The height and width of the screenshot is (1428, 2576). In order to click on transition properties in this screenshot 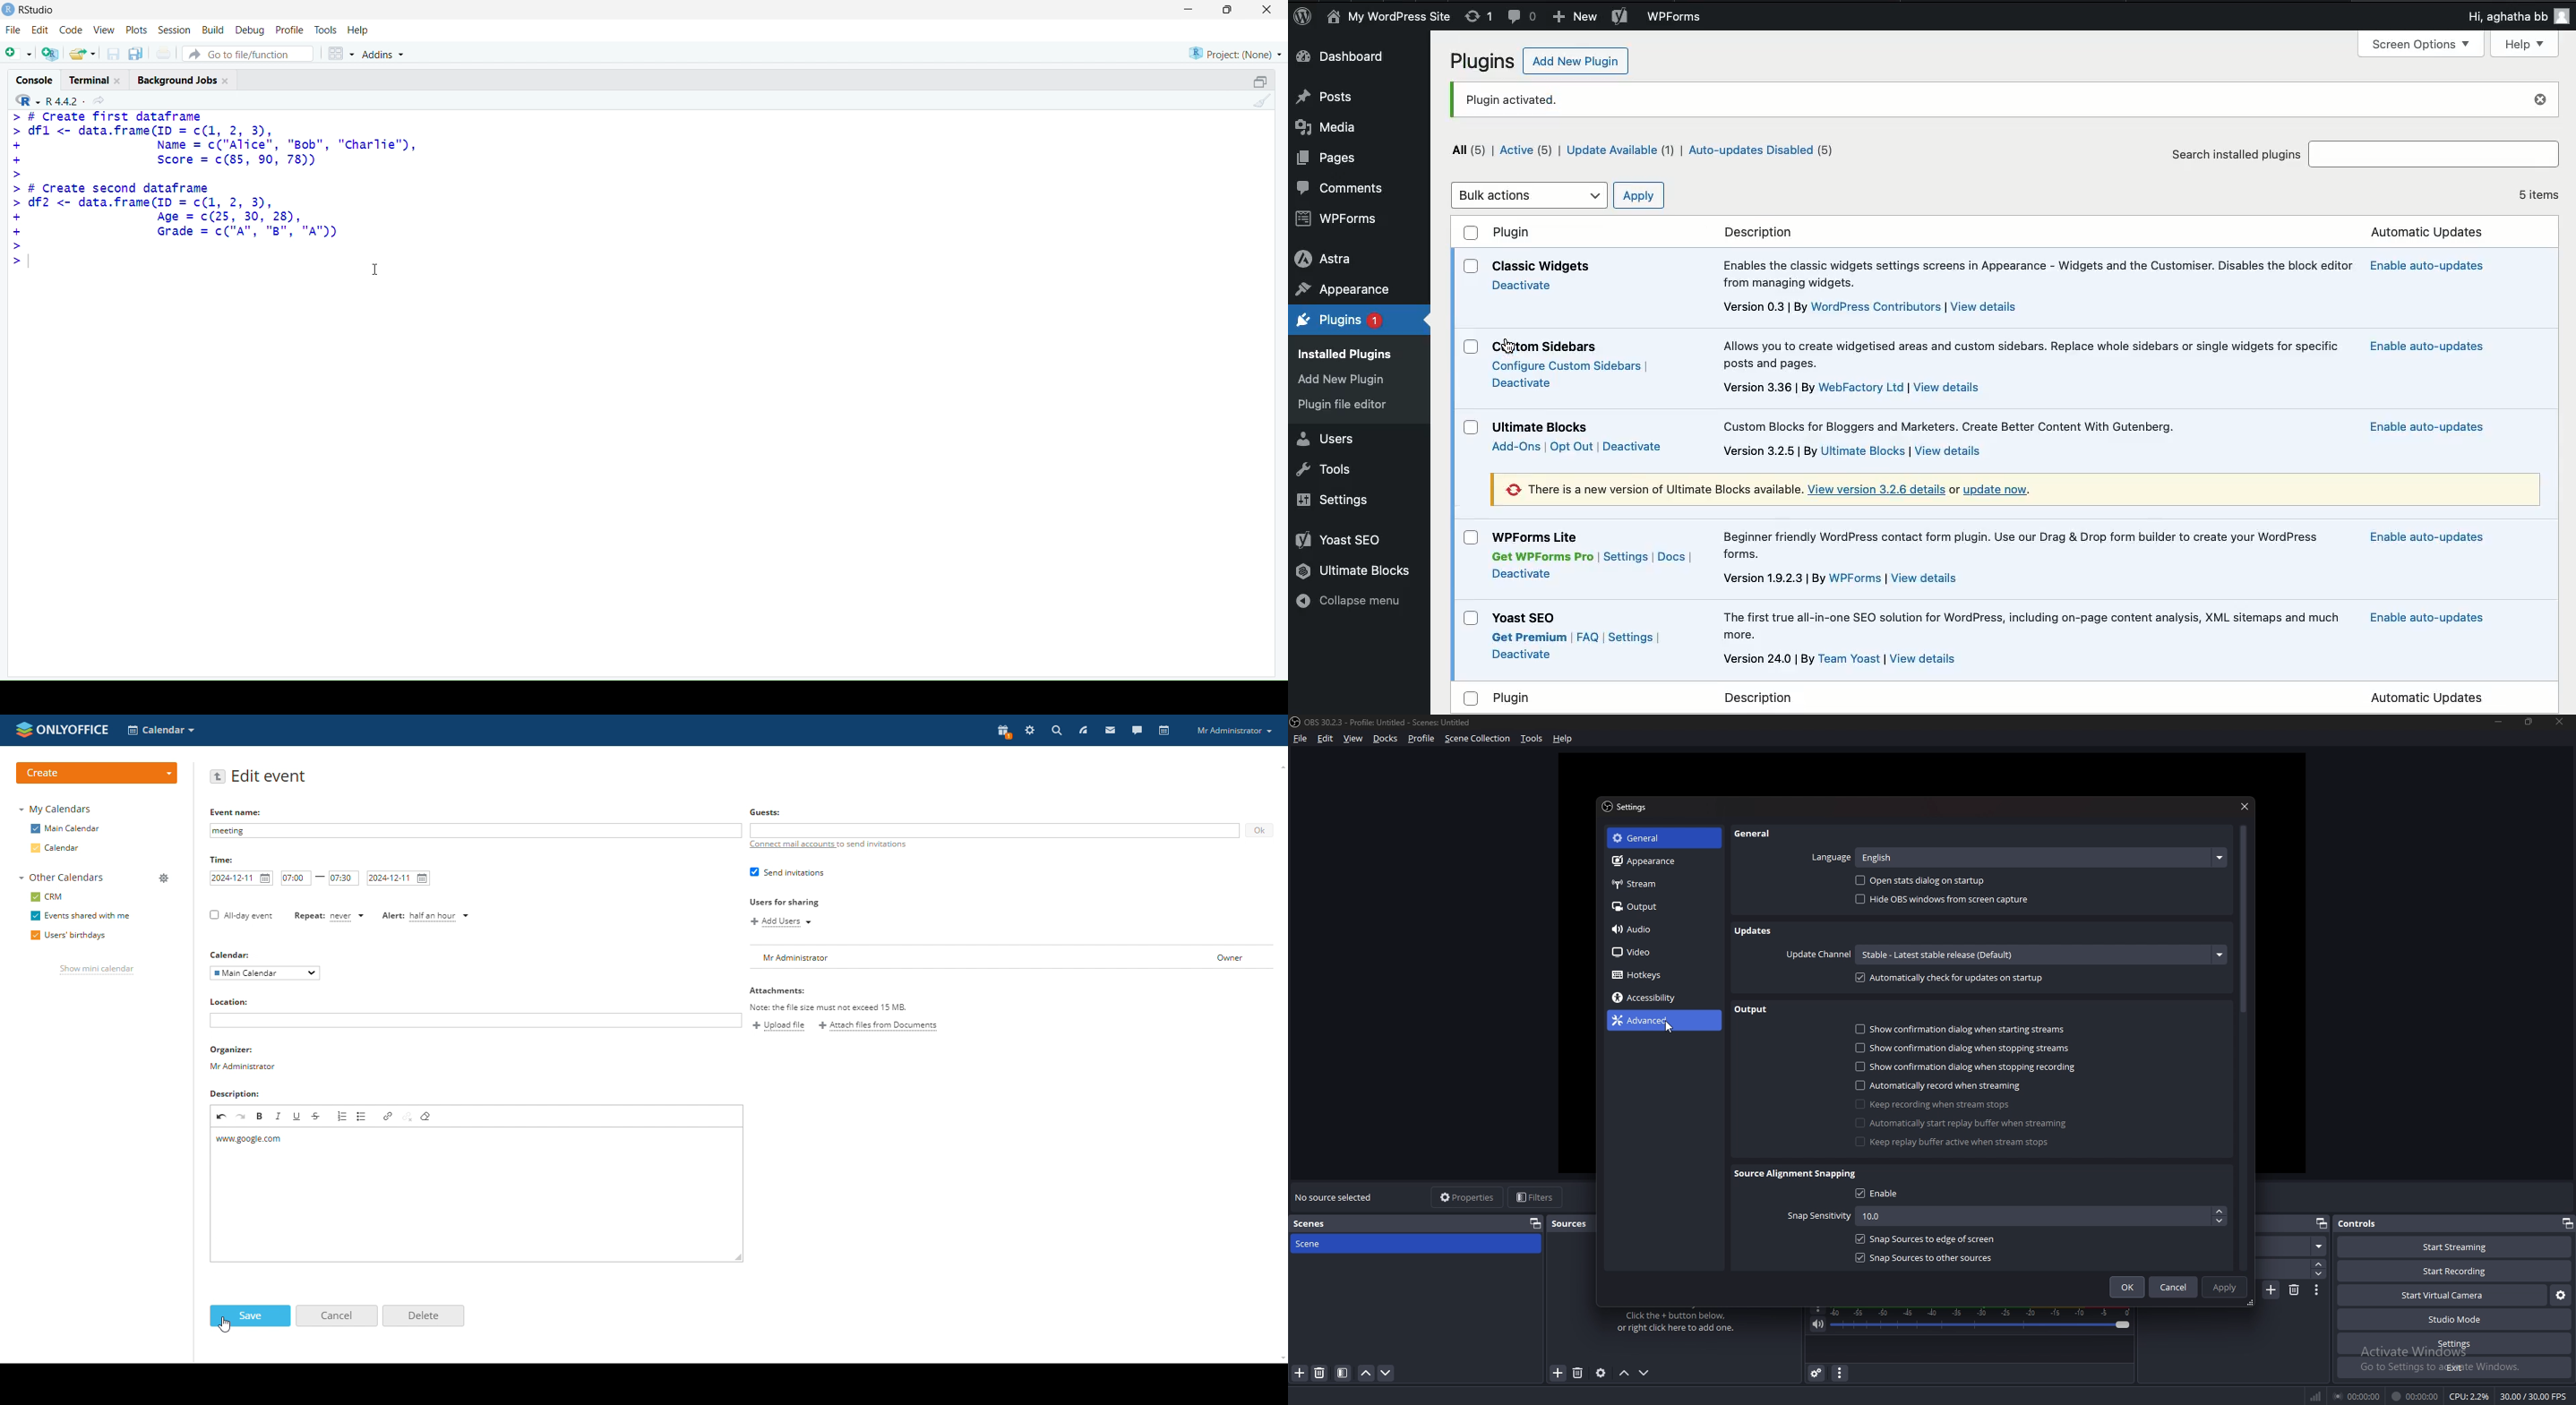, I will do `click(2317, 1291)`.